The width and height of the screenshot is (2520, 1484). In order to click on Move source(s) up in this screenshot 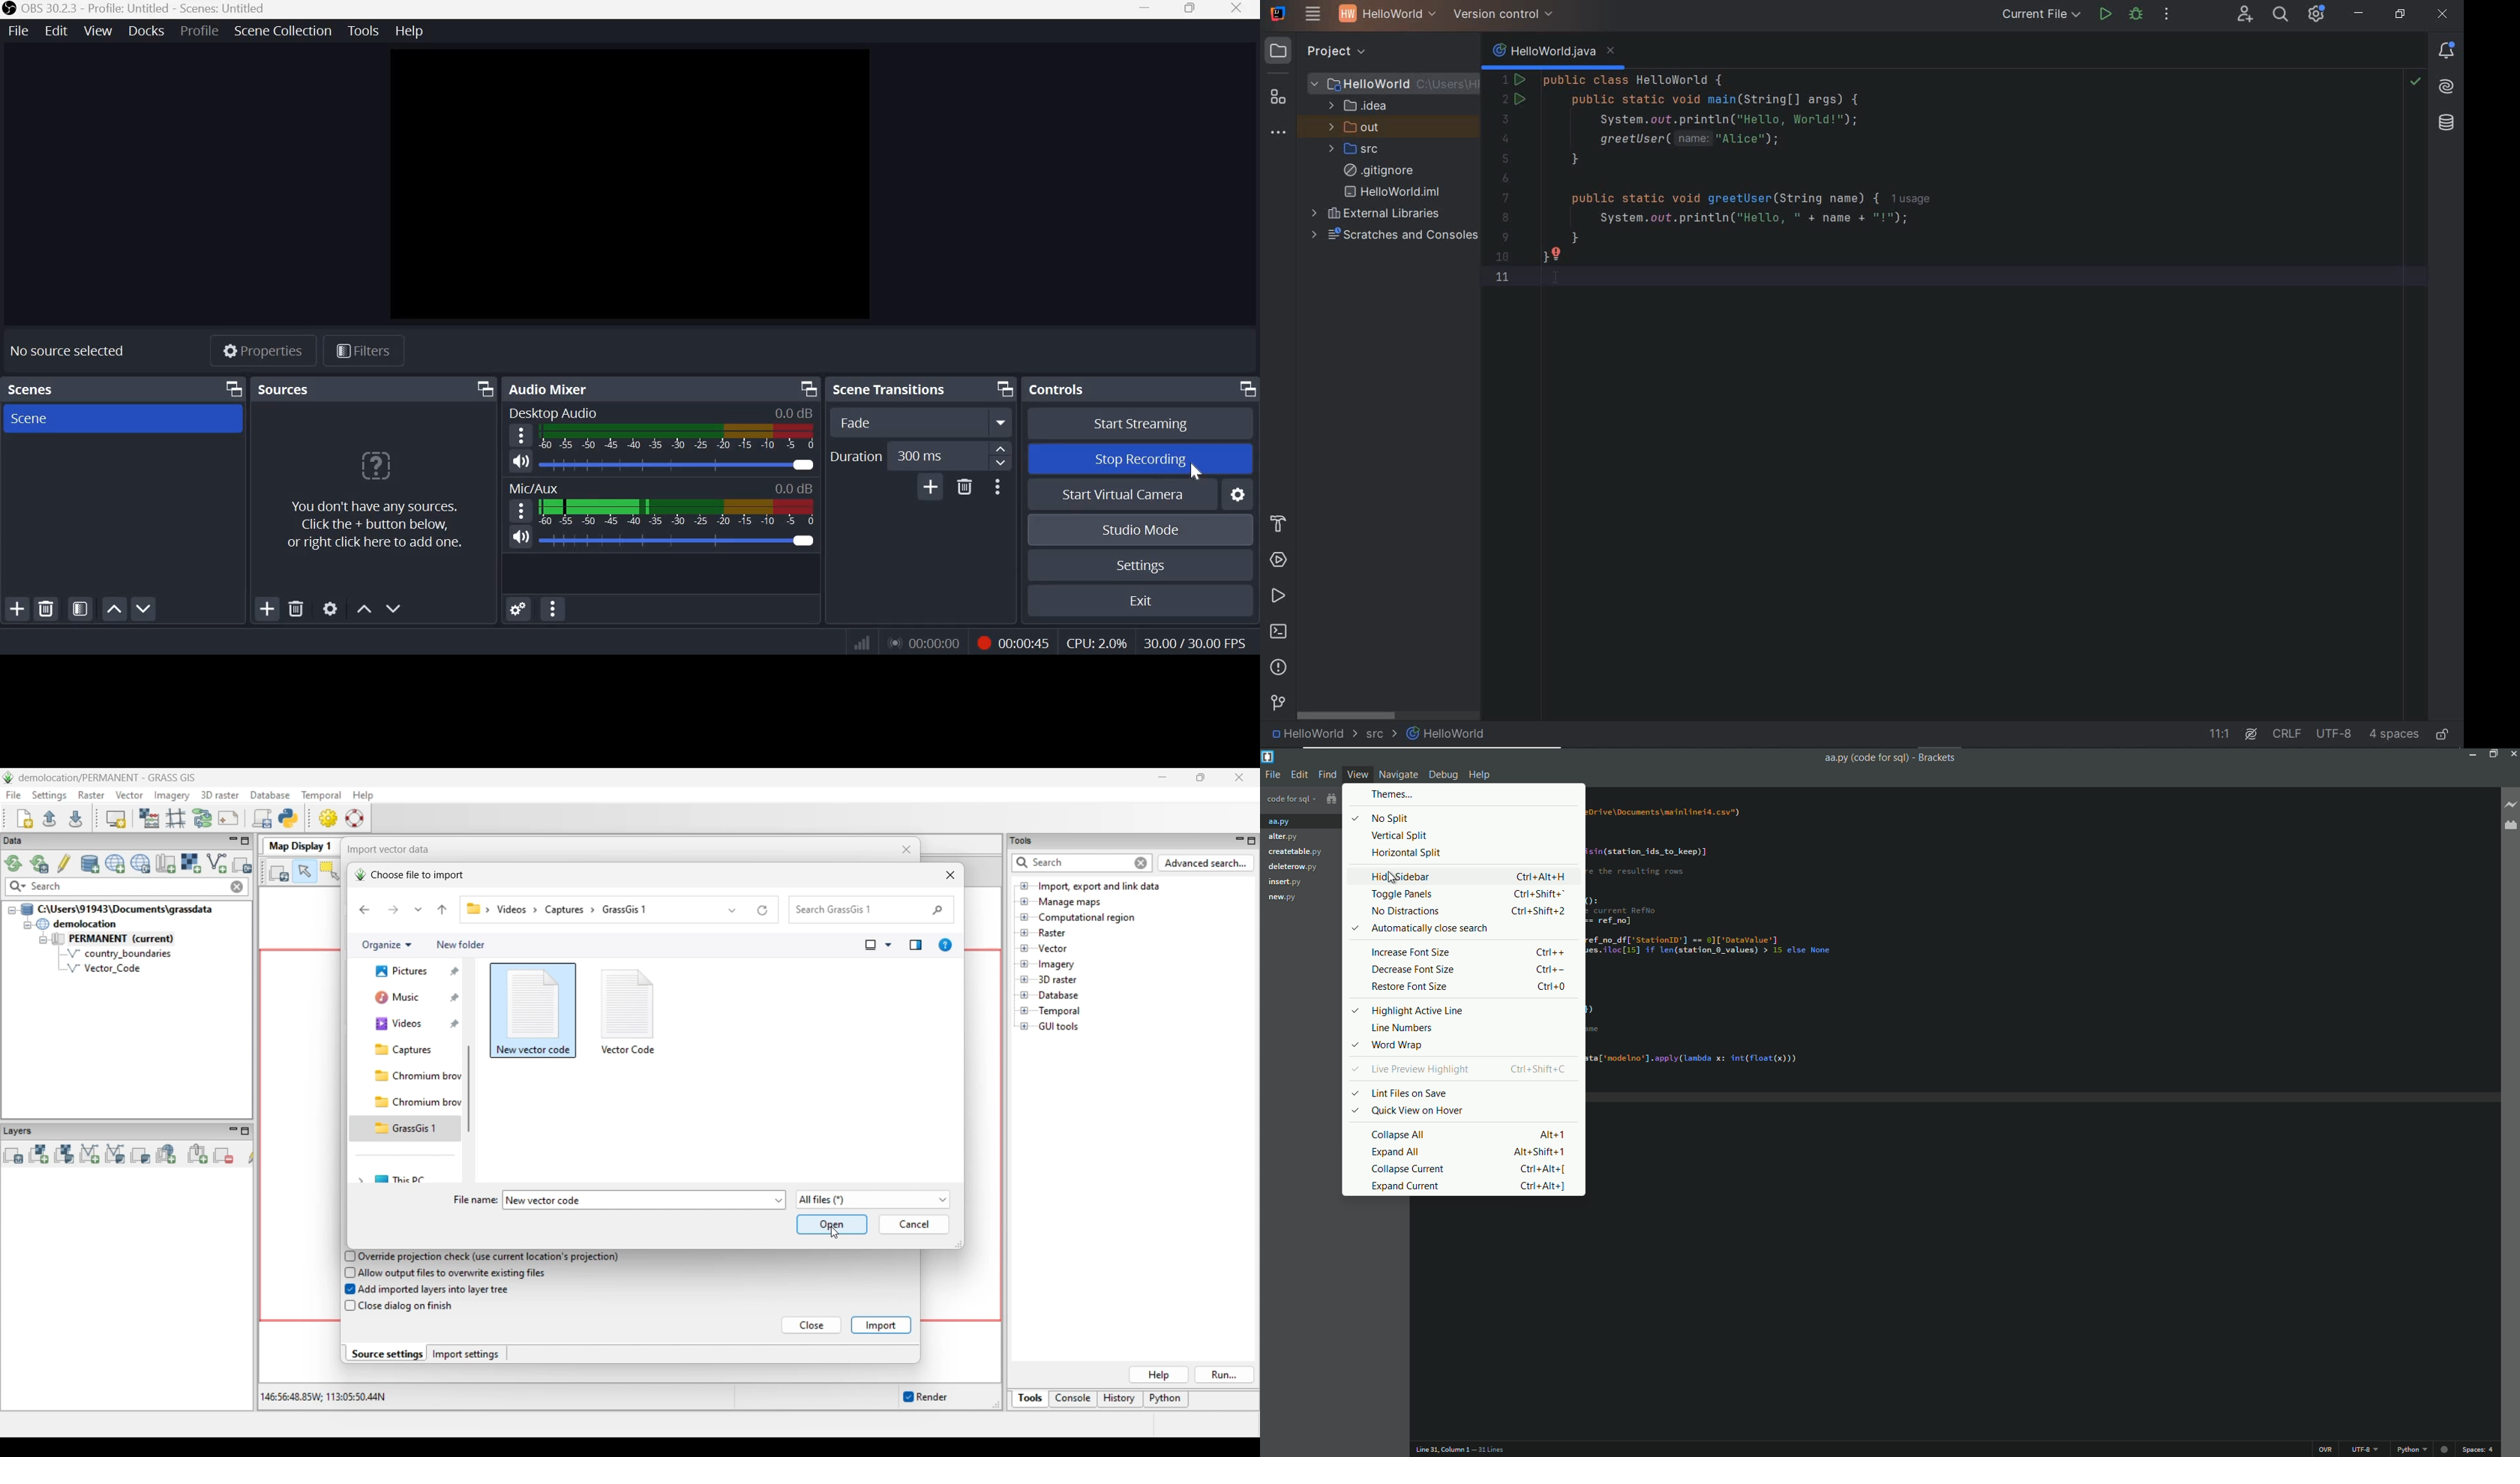, I will do `click(366, 610)`.